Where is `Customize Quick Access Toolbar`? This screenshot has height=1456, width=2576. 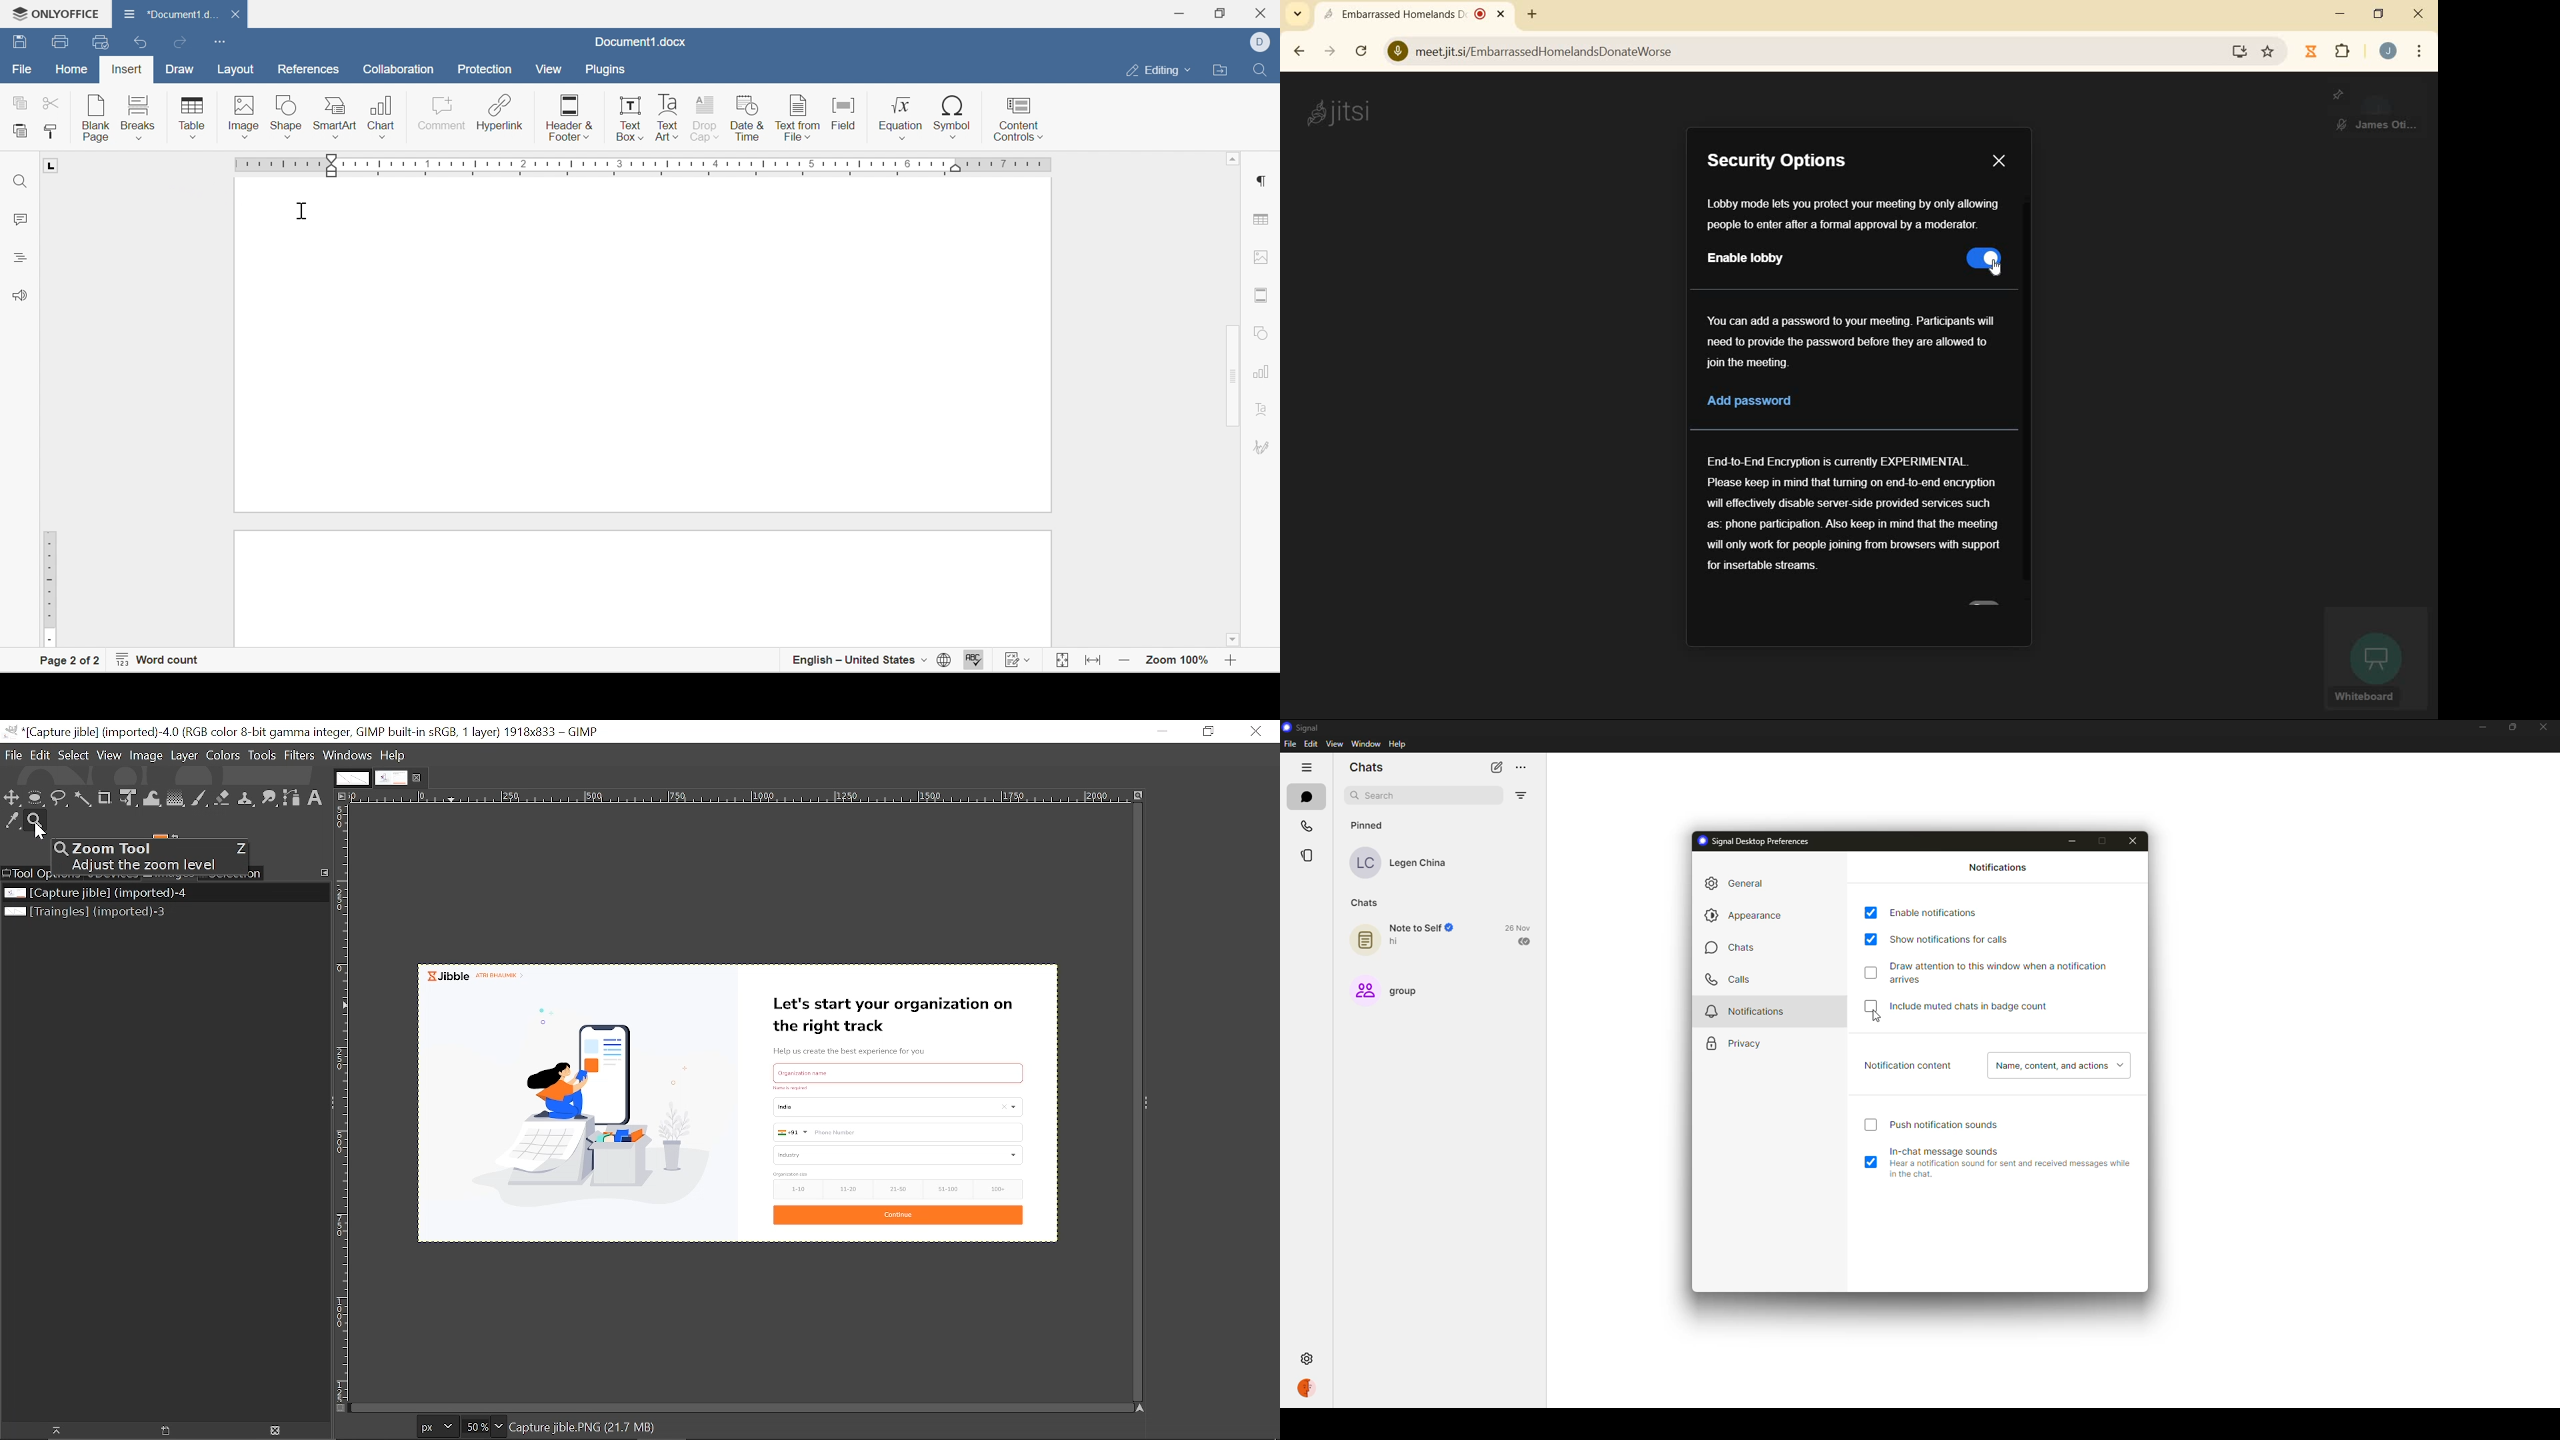 Customize Quick Access Toolbar is located at coordinates (219, 41).